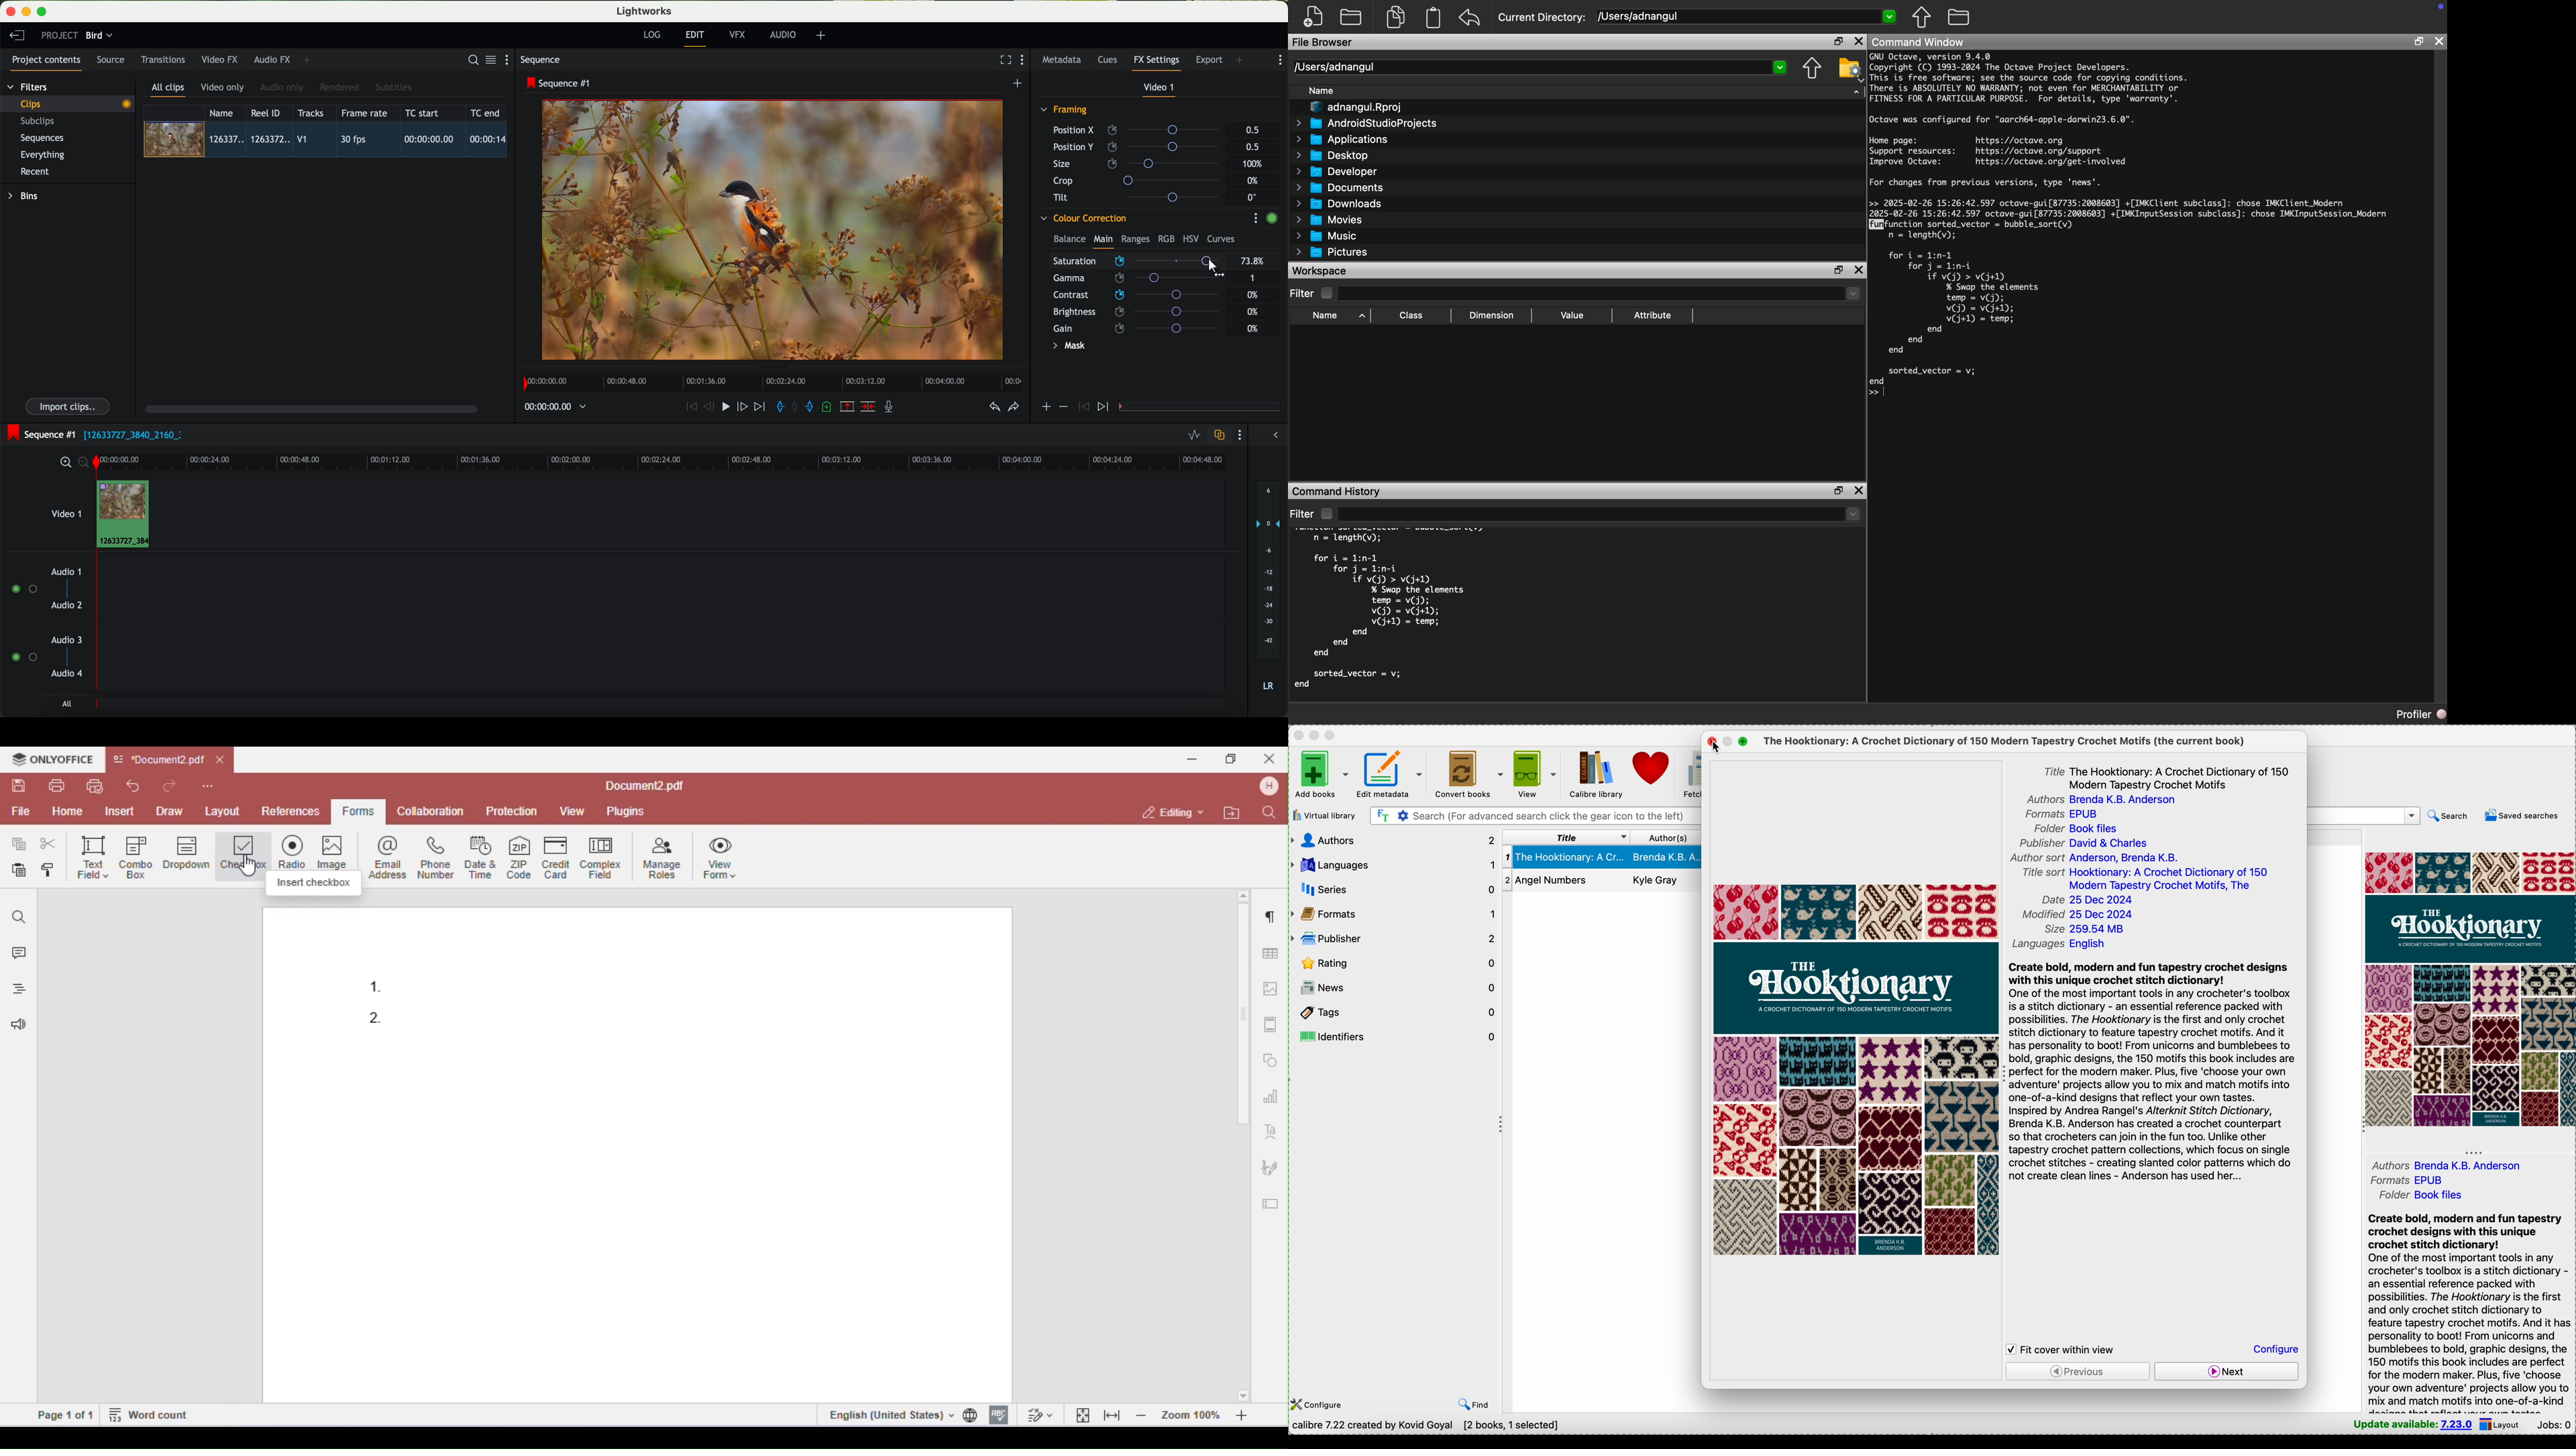  What do you see at coordinates (1273, 435) in the screenshot?
I see `show/hide the full audio mix` at bounding box center [1273, 435].